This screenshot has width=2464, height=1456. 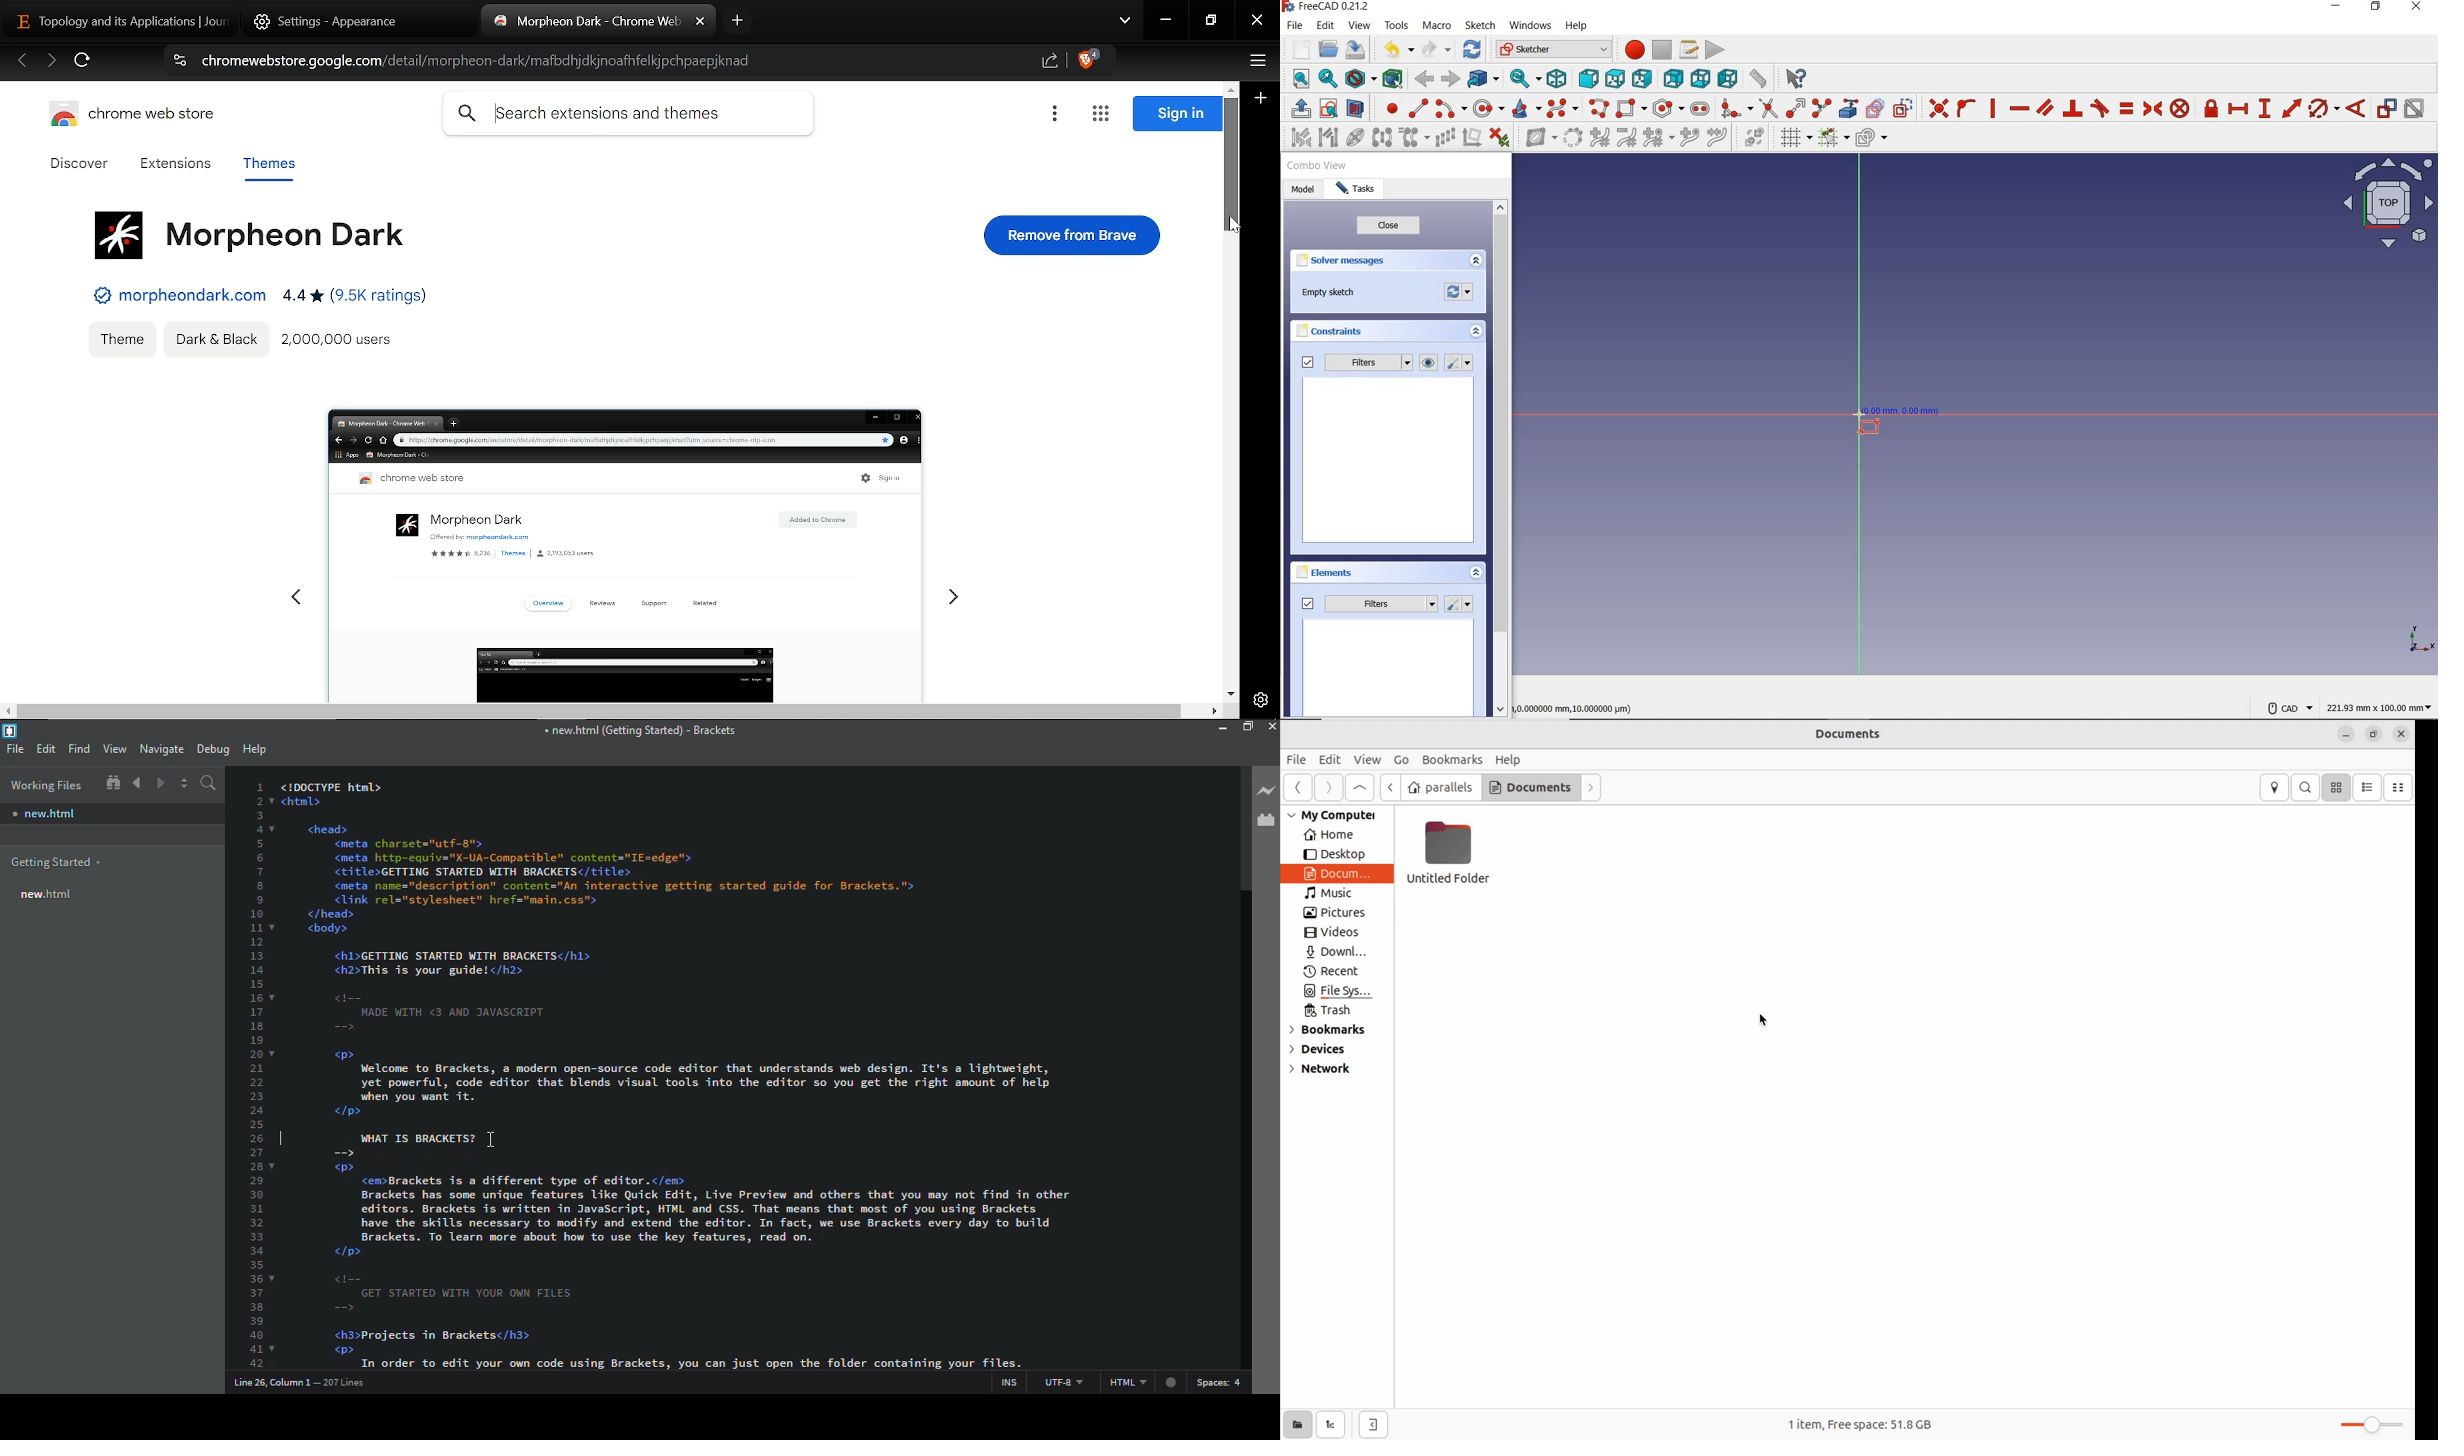 What do you see at coordinates (1333, 333) in the screenshot?
I see `constraints` at bounding box center [1333, 333].